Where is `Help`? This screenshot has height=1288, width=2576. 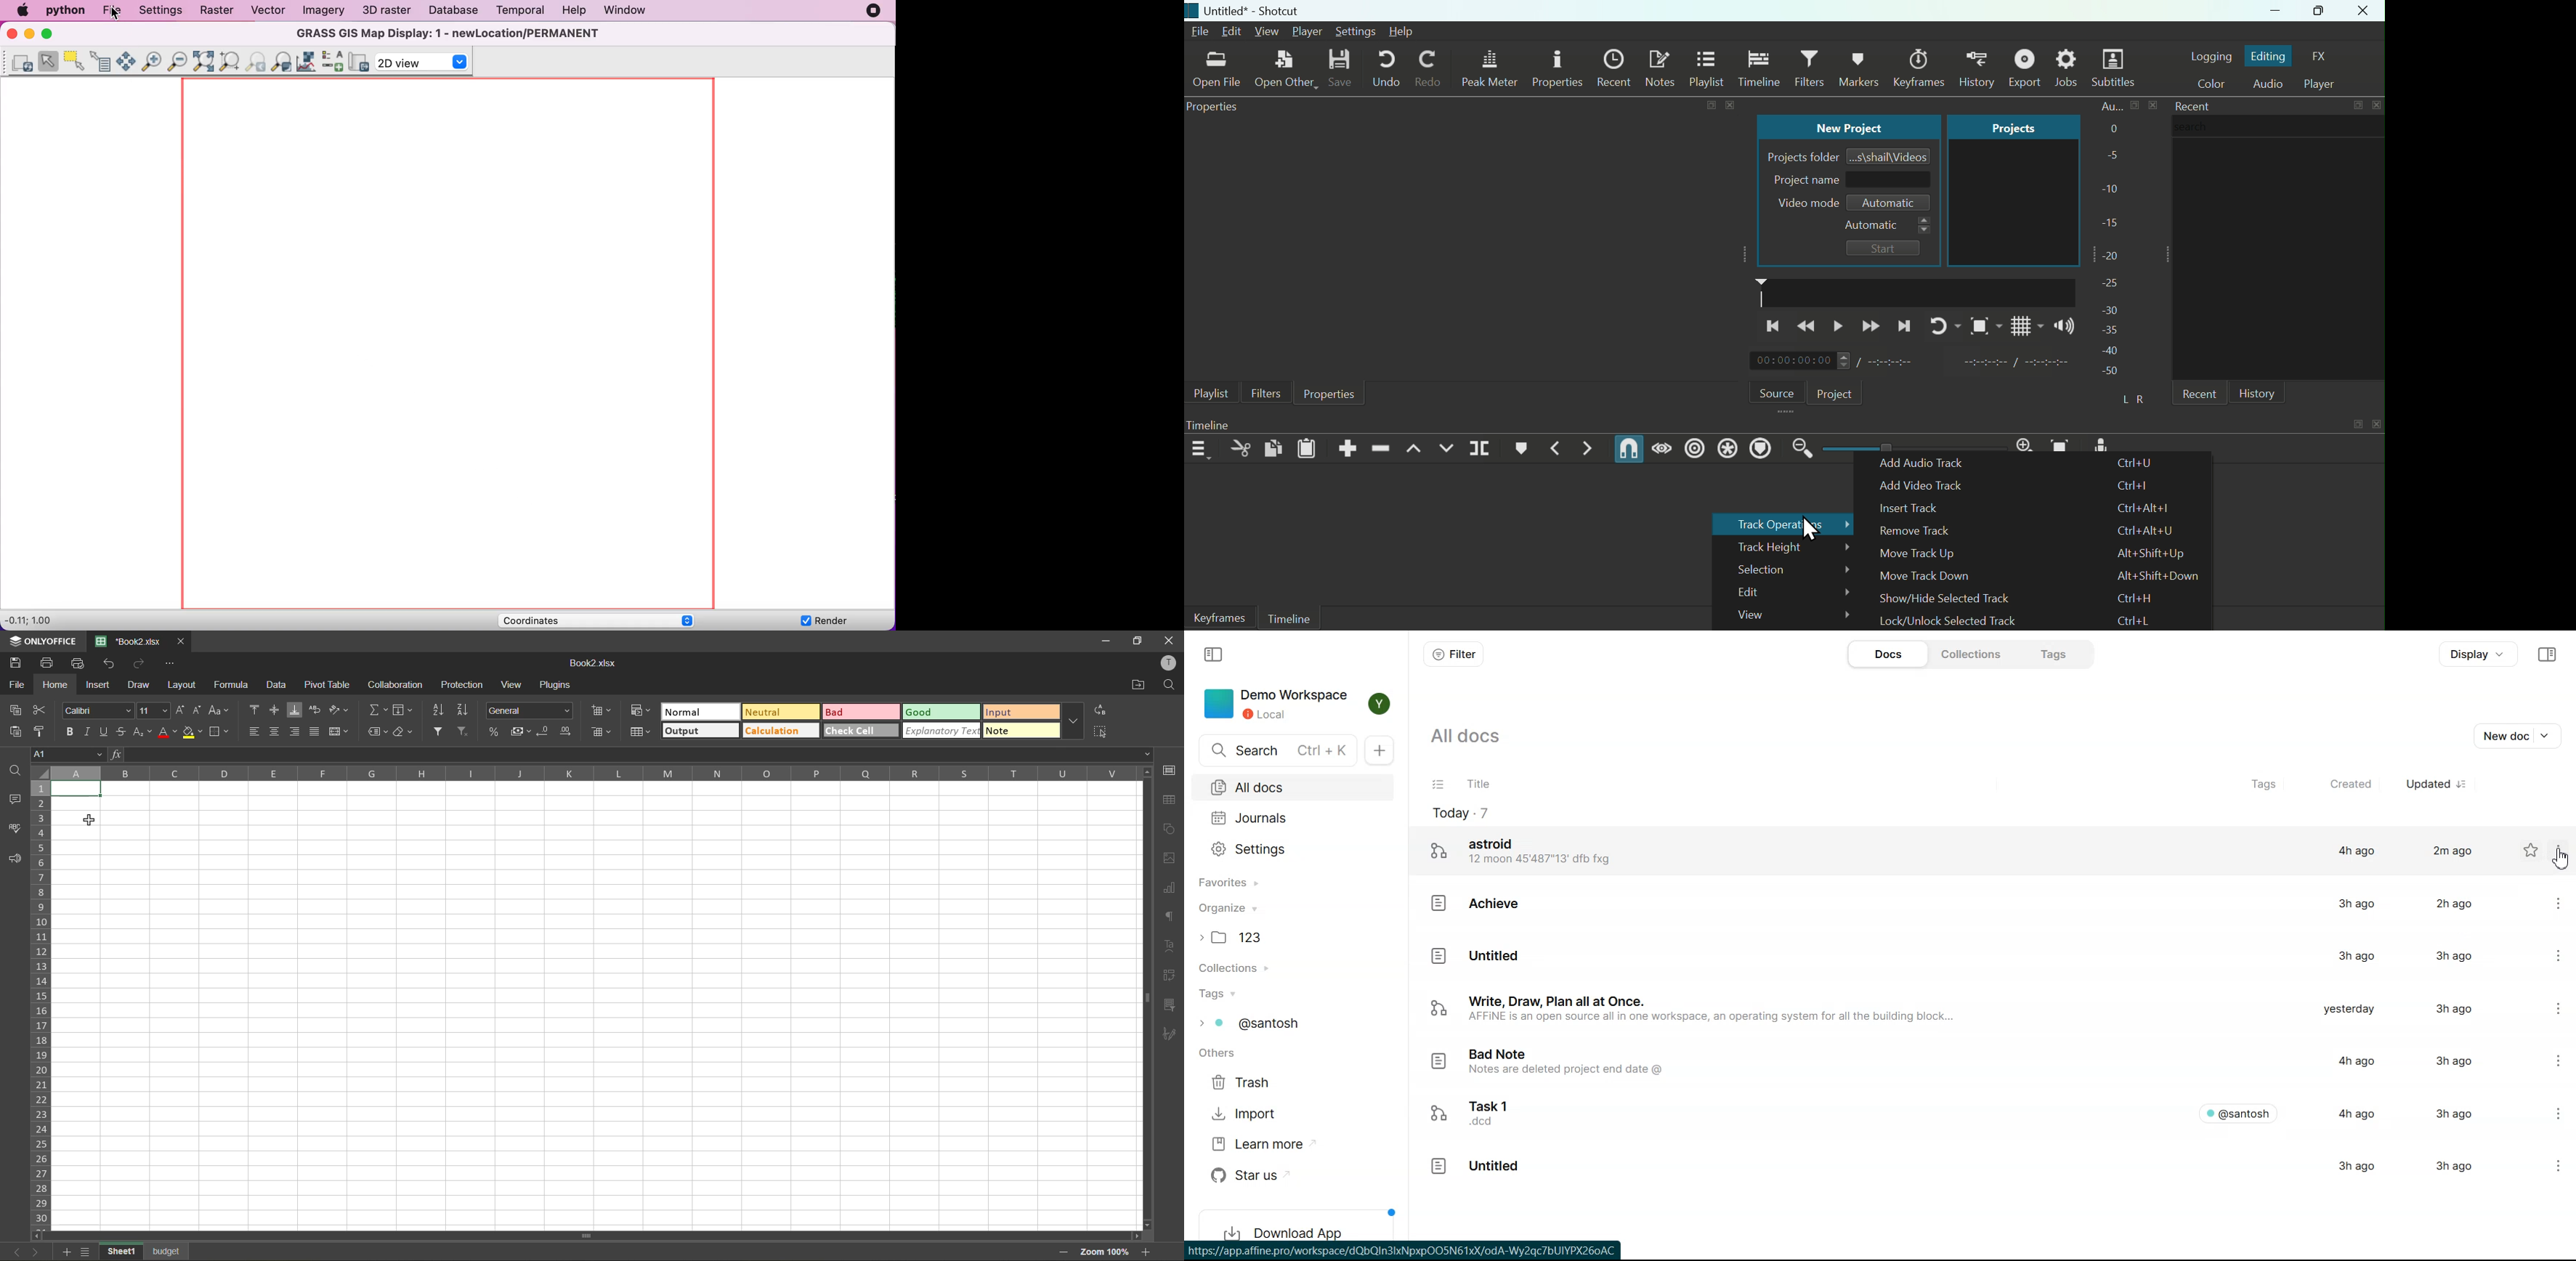 Help is located at coordinates (1410, 33).